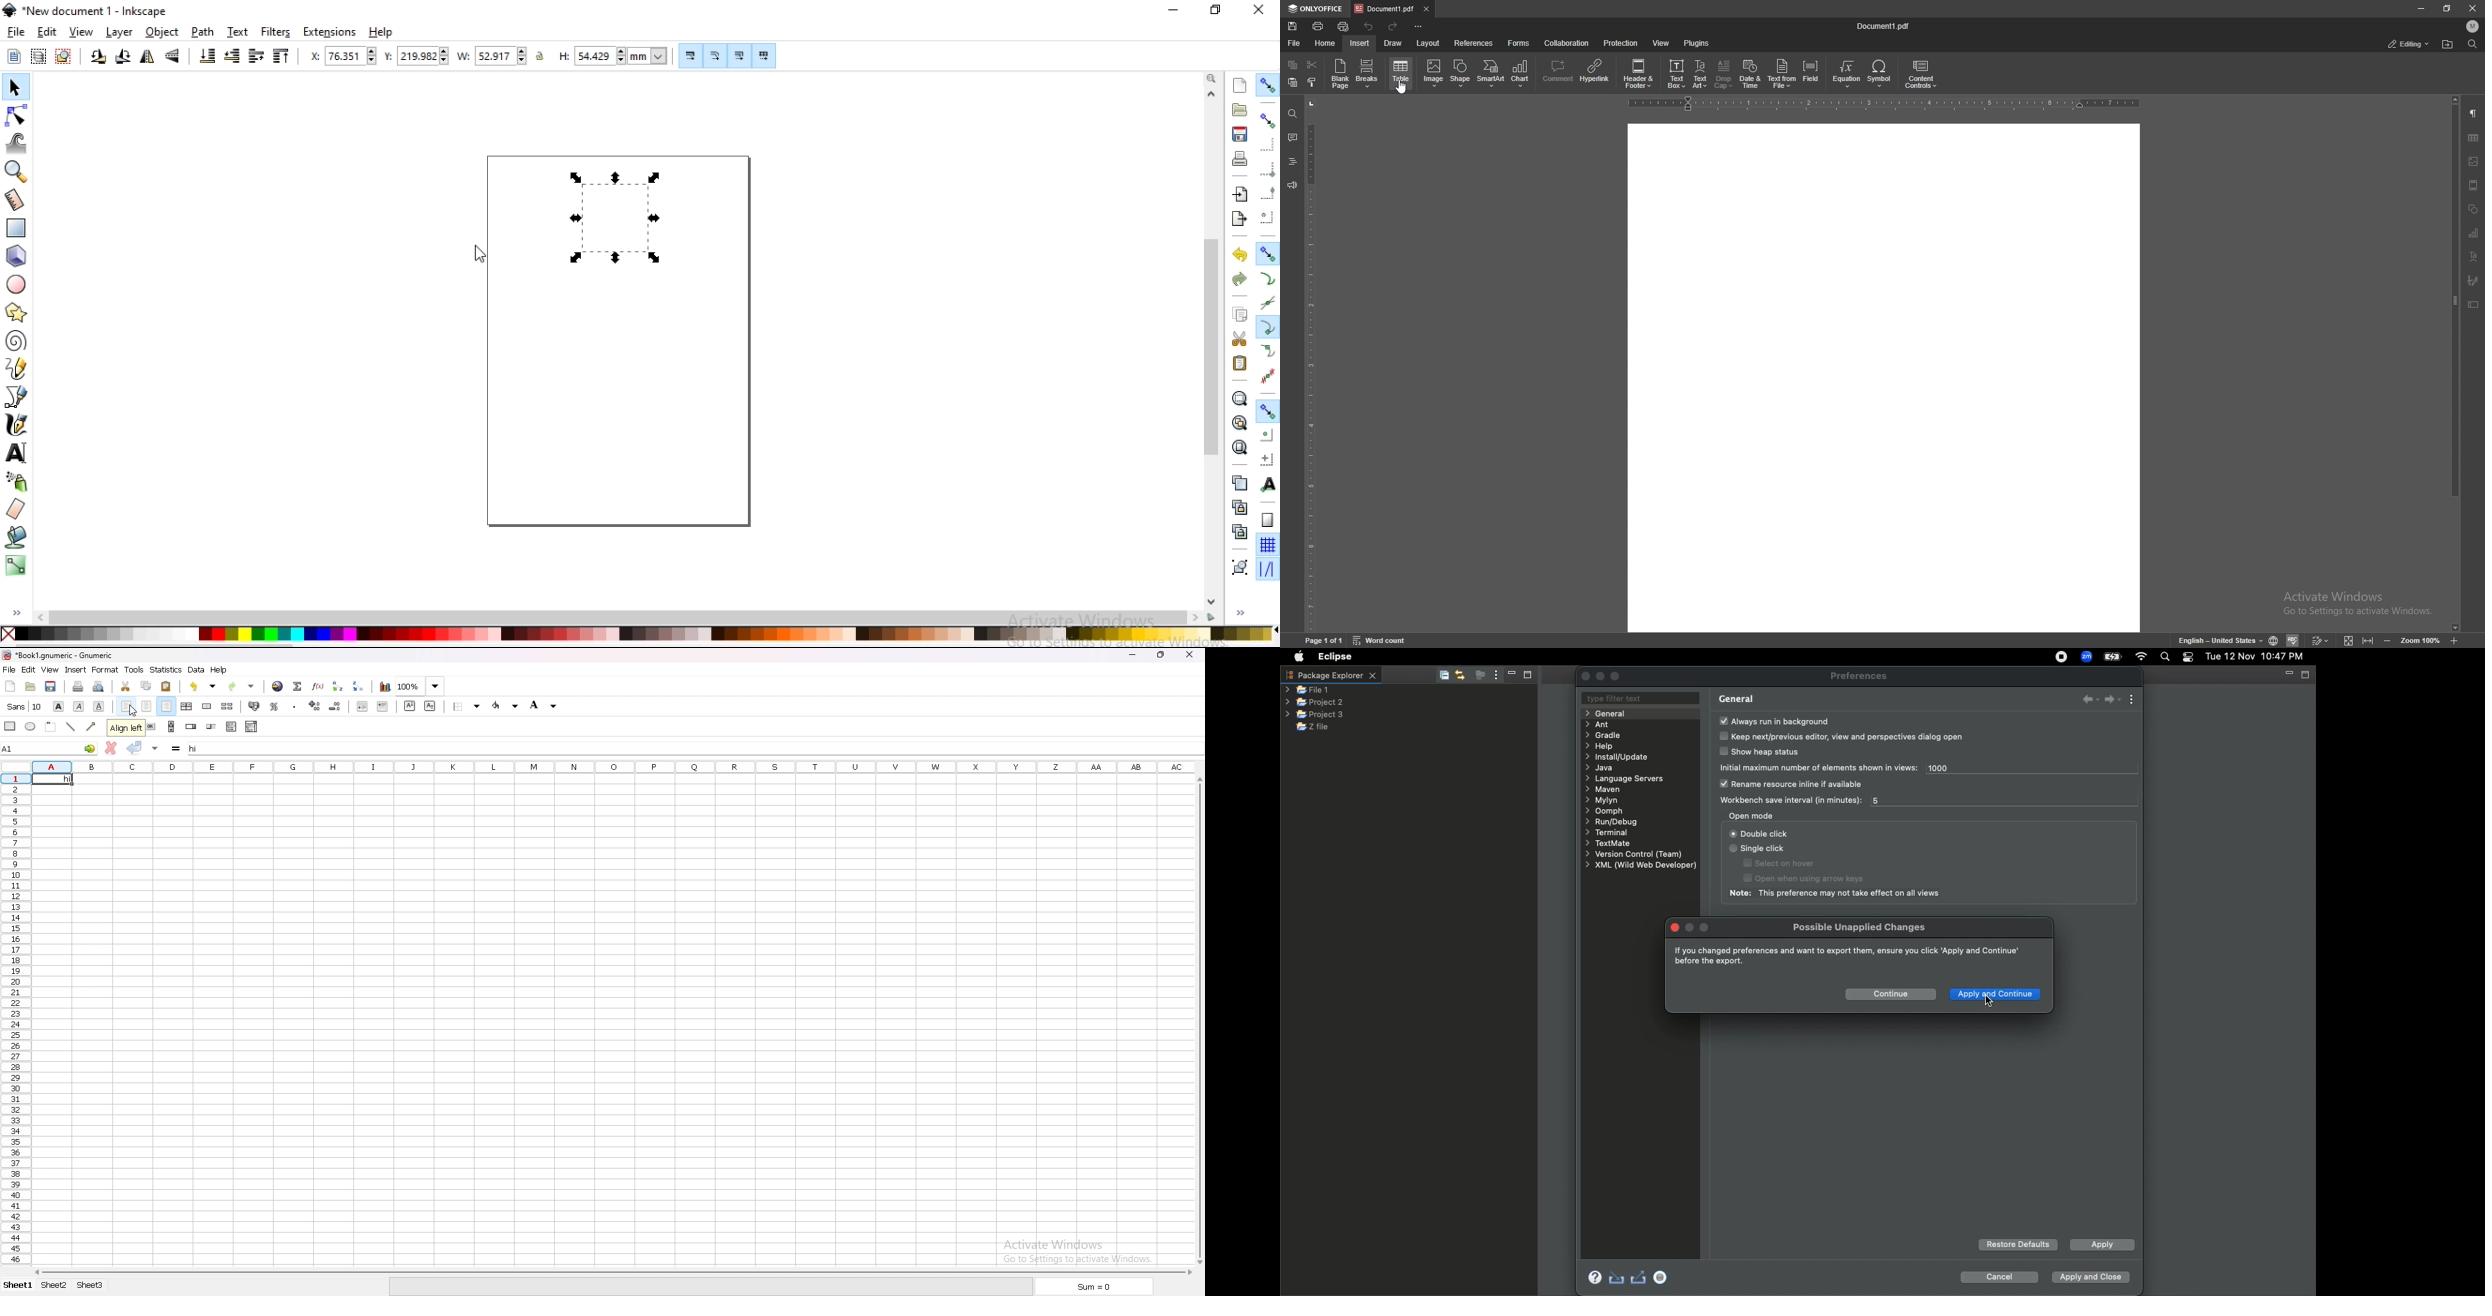 This screenshot has width=2492, height=1316. What do you see at coordinates (1393, 43) in the screenshot?
I see `draw` at bounding box center [1393, 43].